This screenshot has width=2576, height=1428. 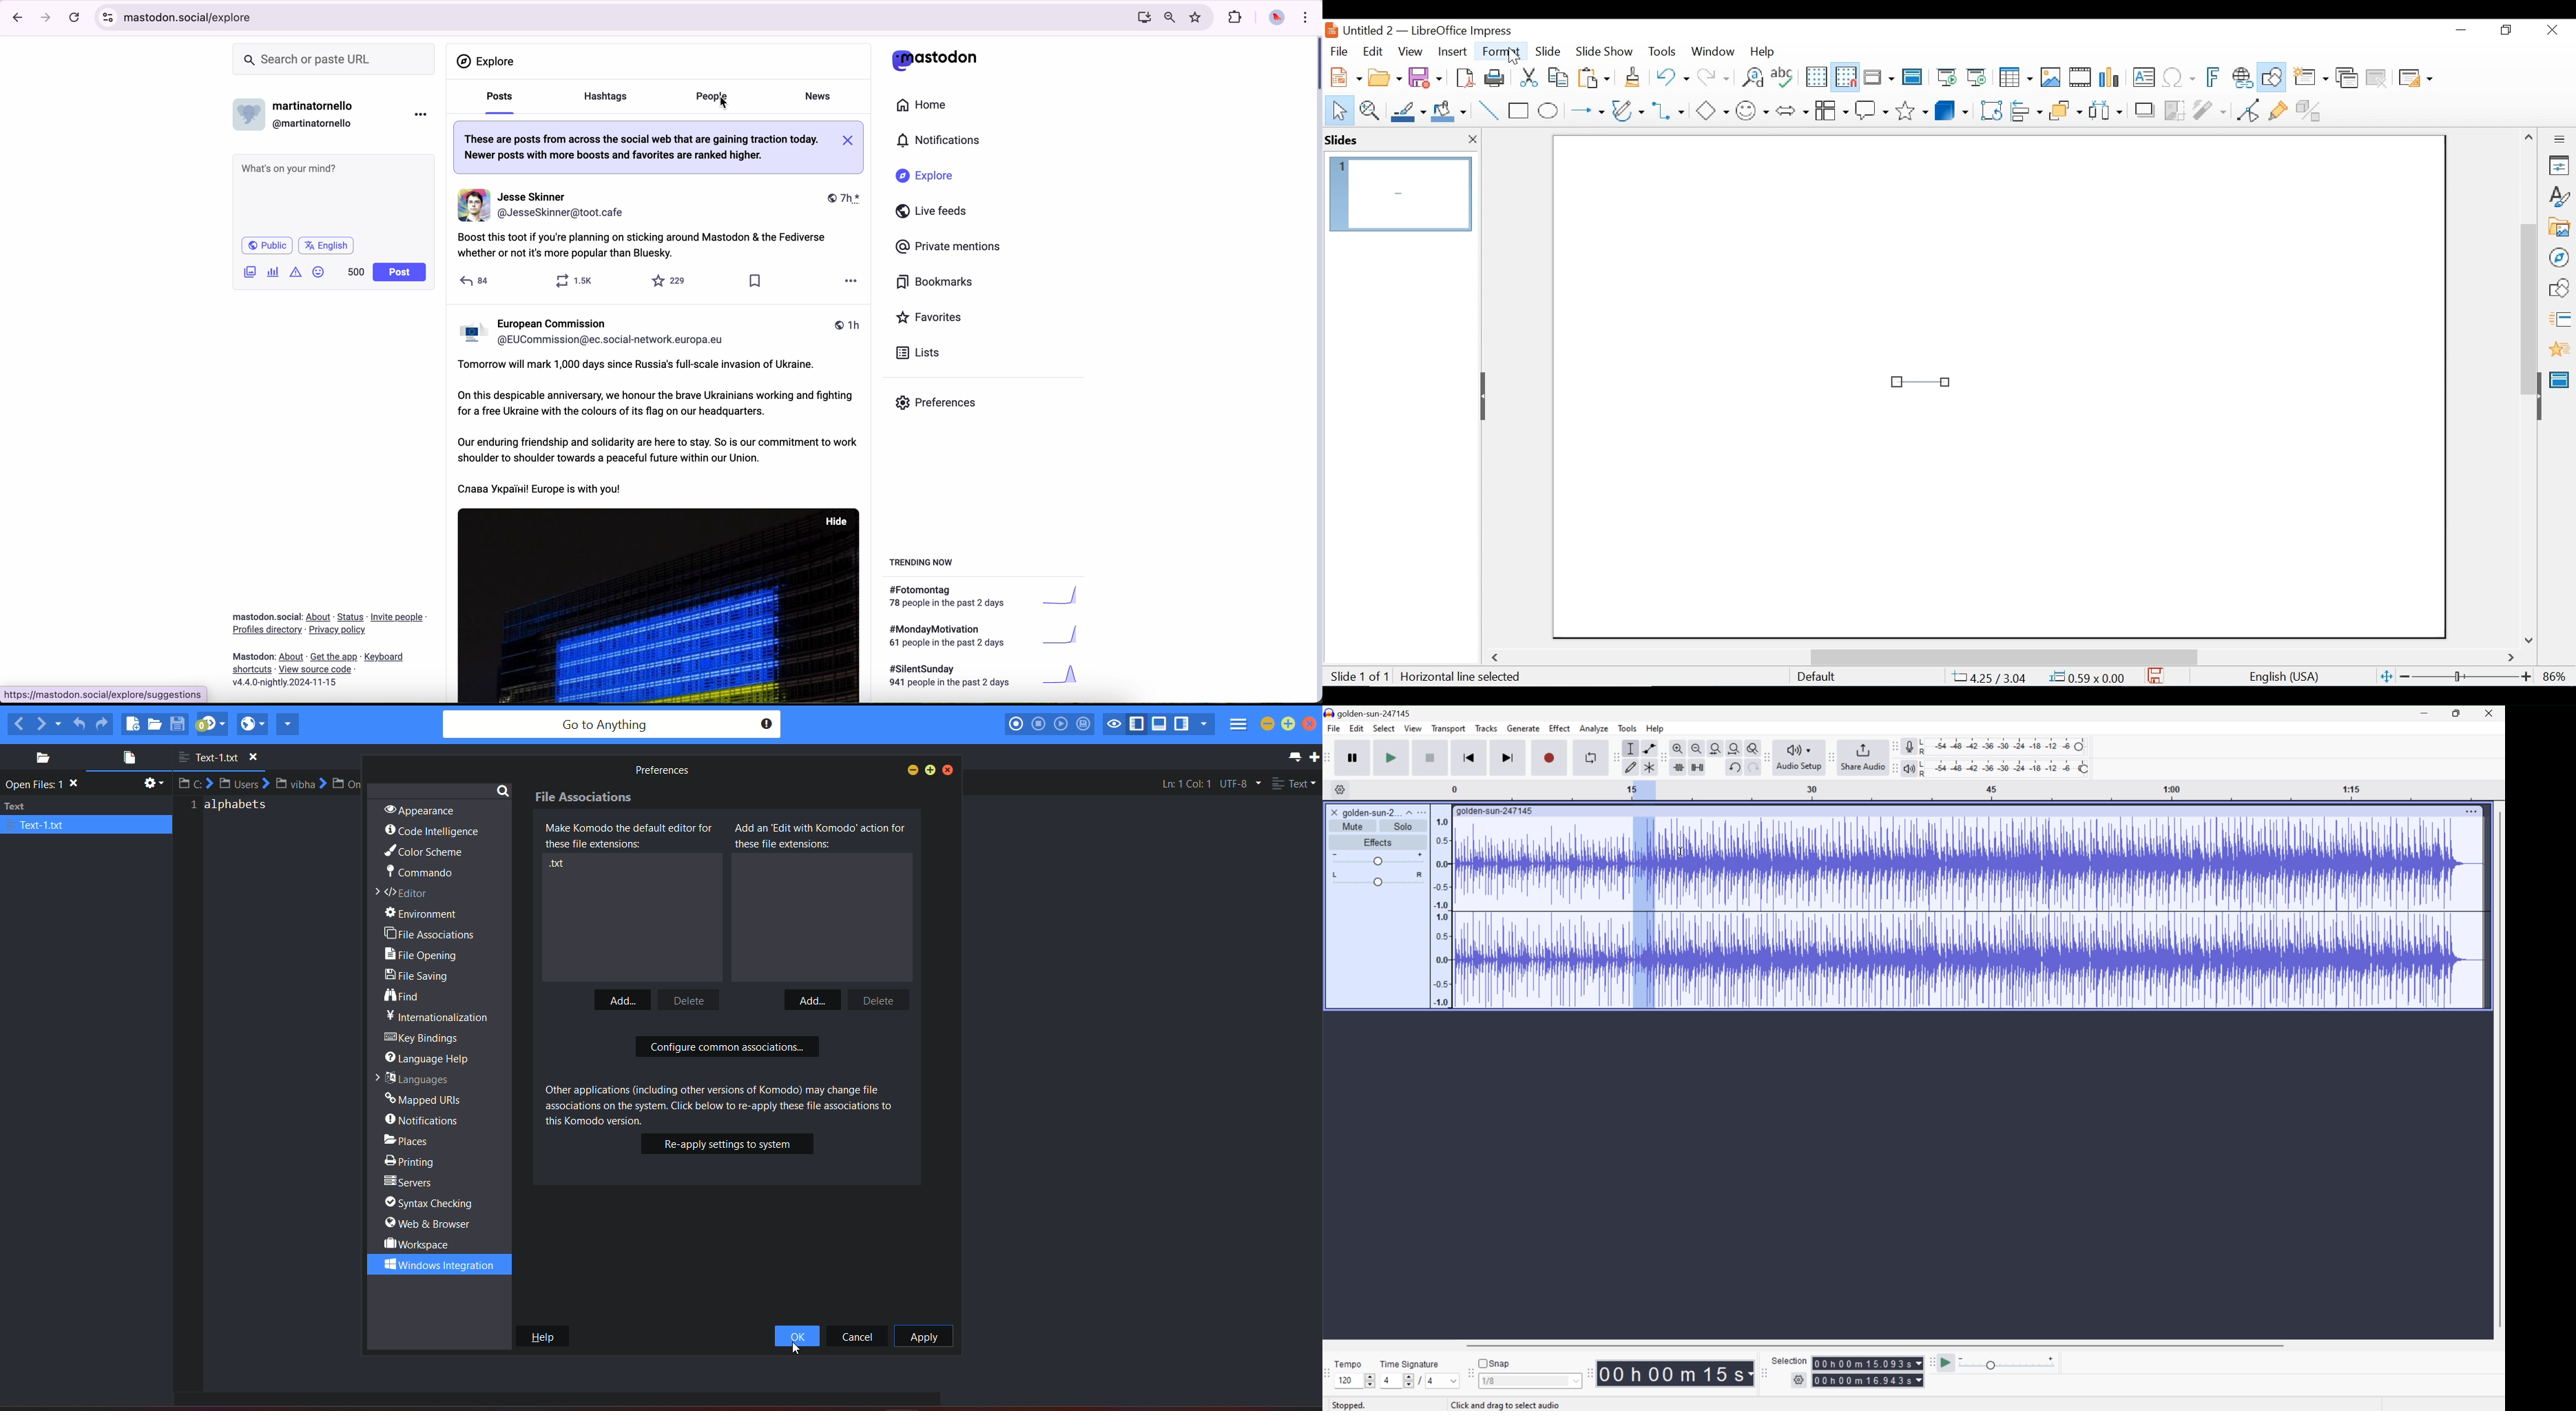 I want to click on New, so click(x=1343, y=76).